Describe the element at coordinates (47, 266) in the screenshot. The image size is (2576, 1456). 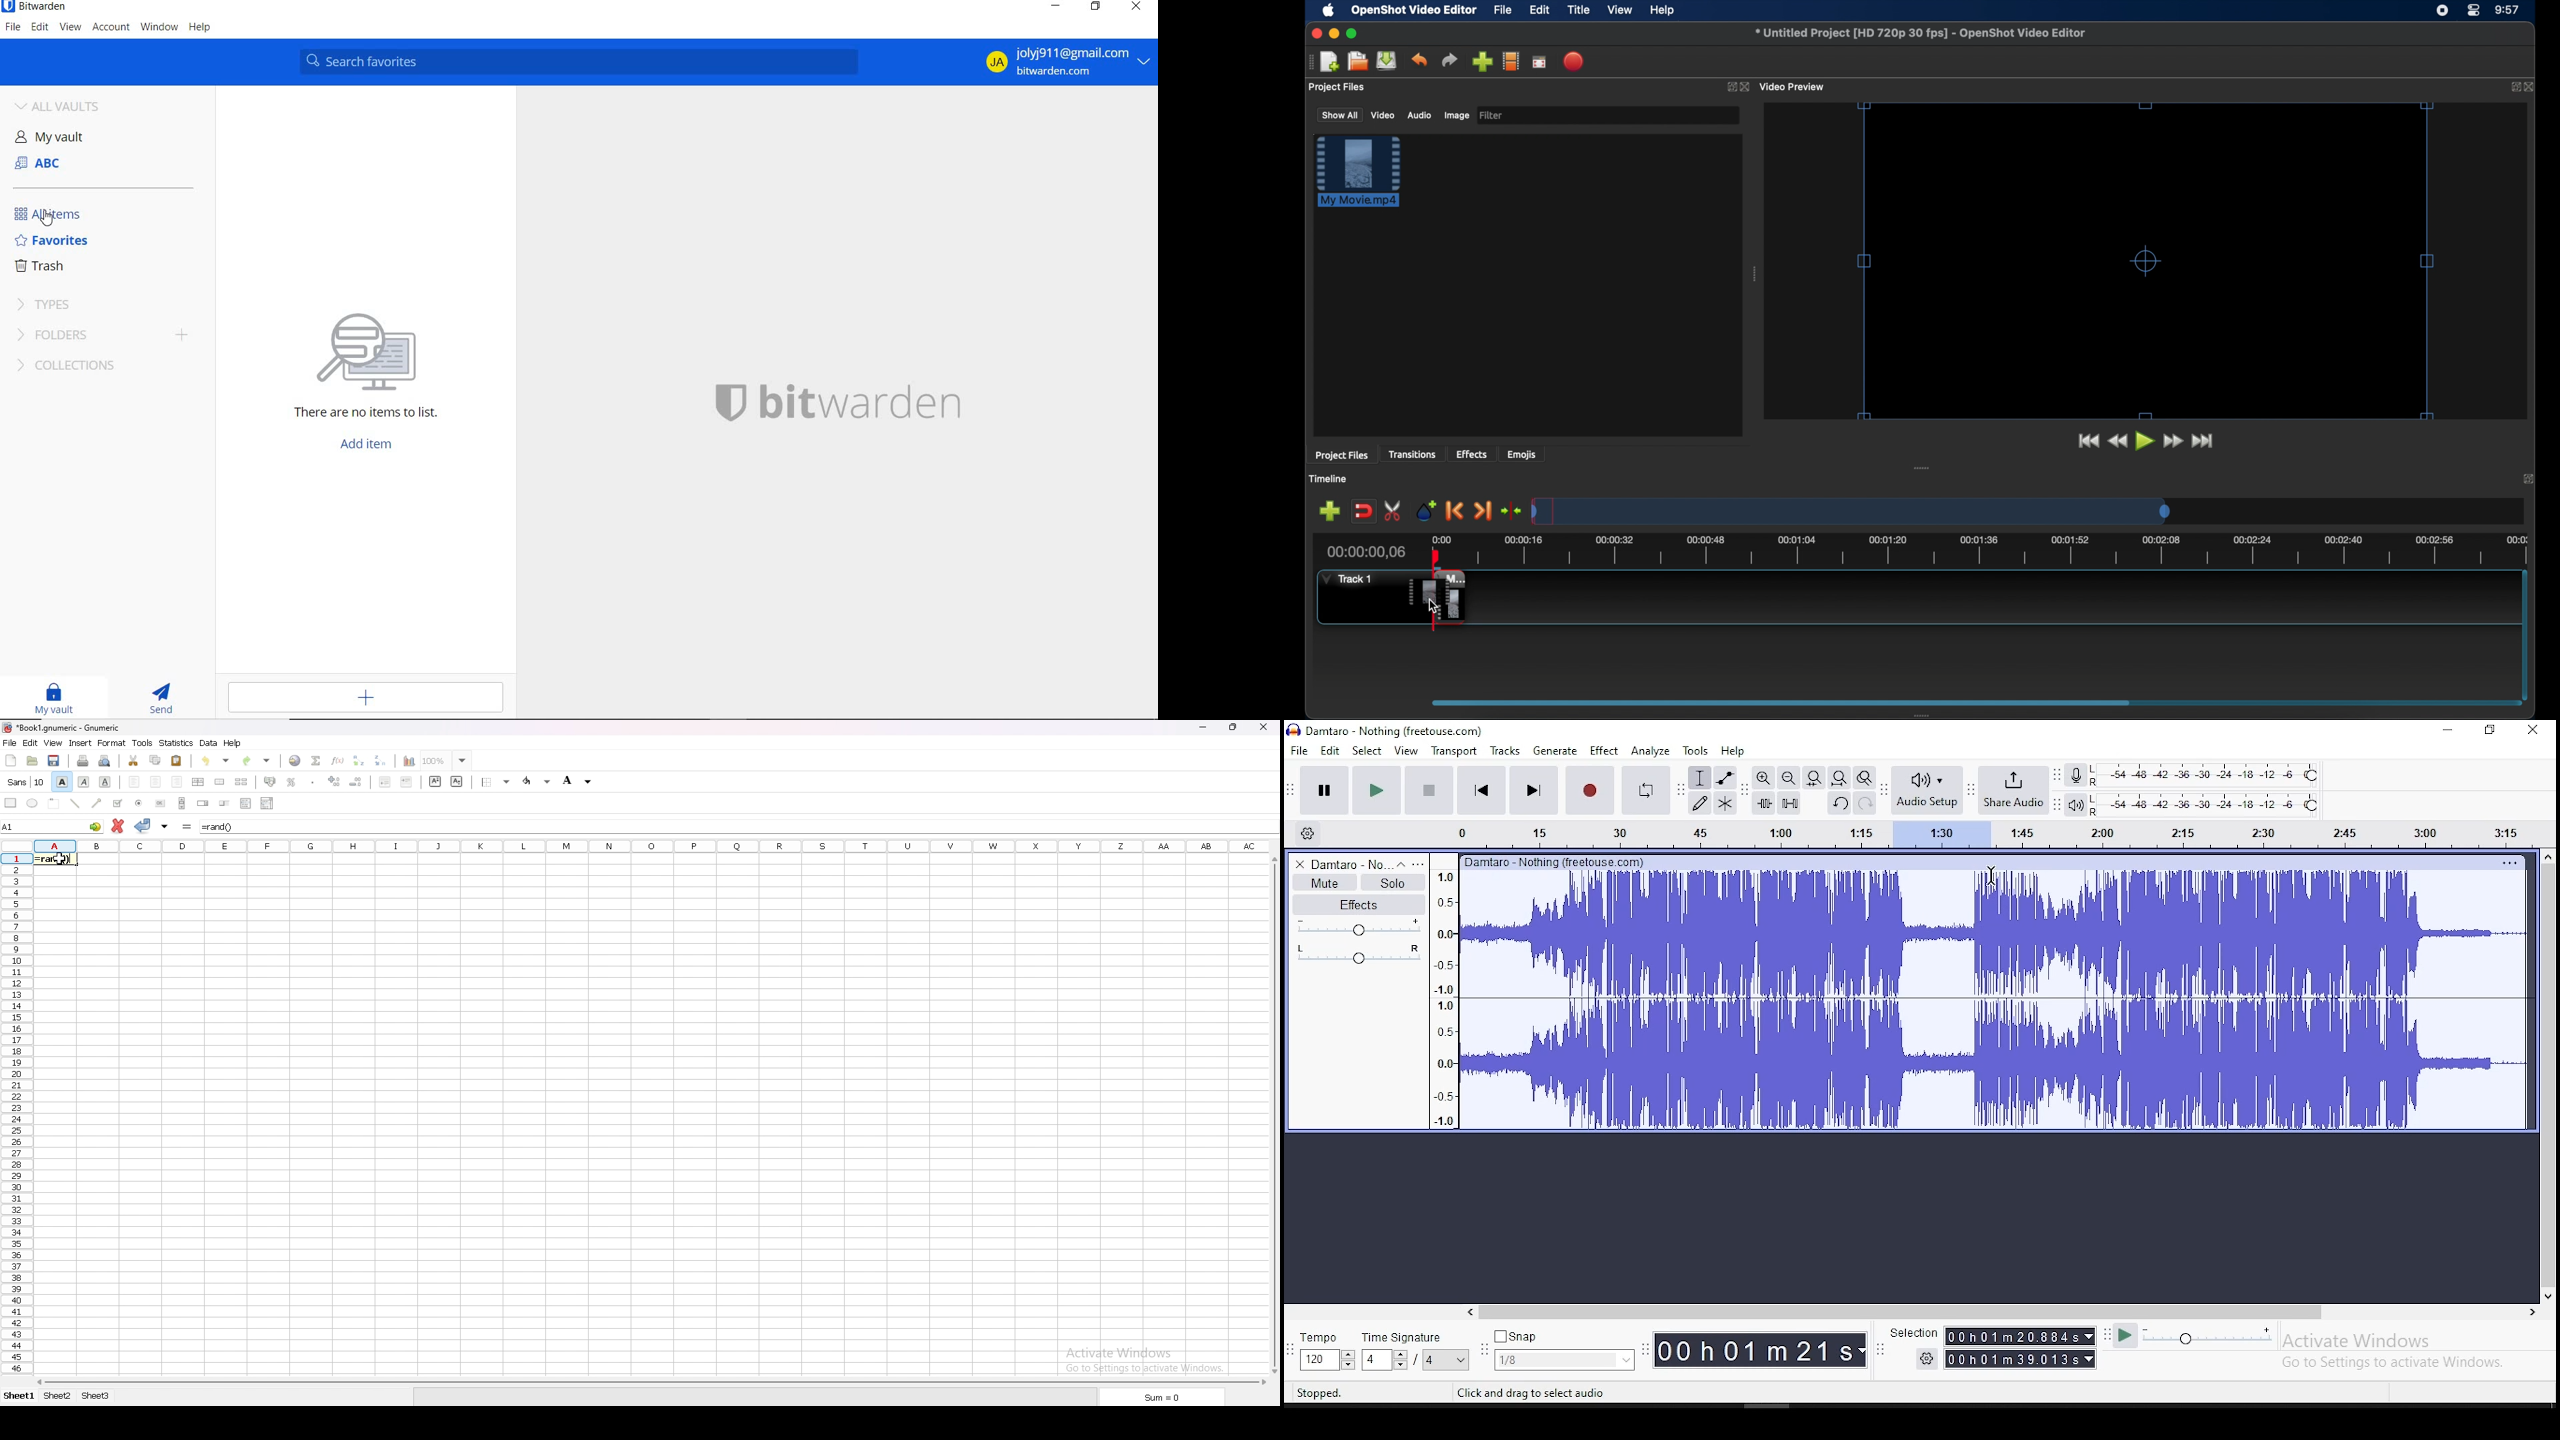
I see `TRASH` at that location.